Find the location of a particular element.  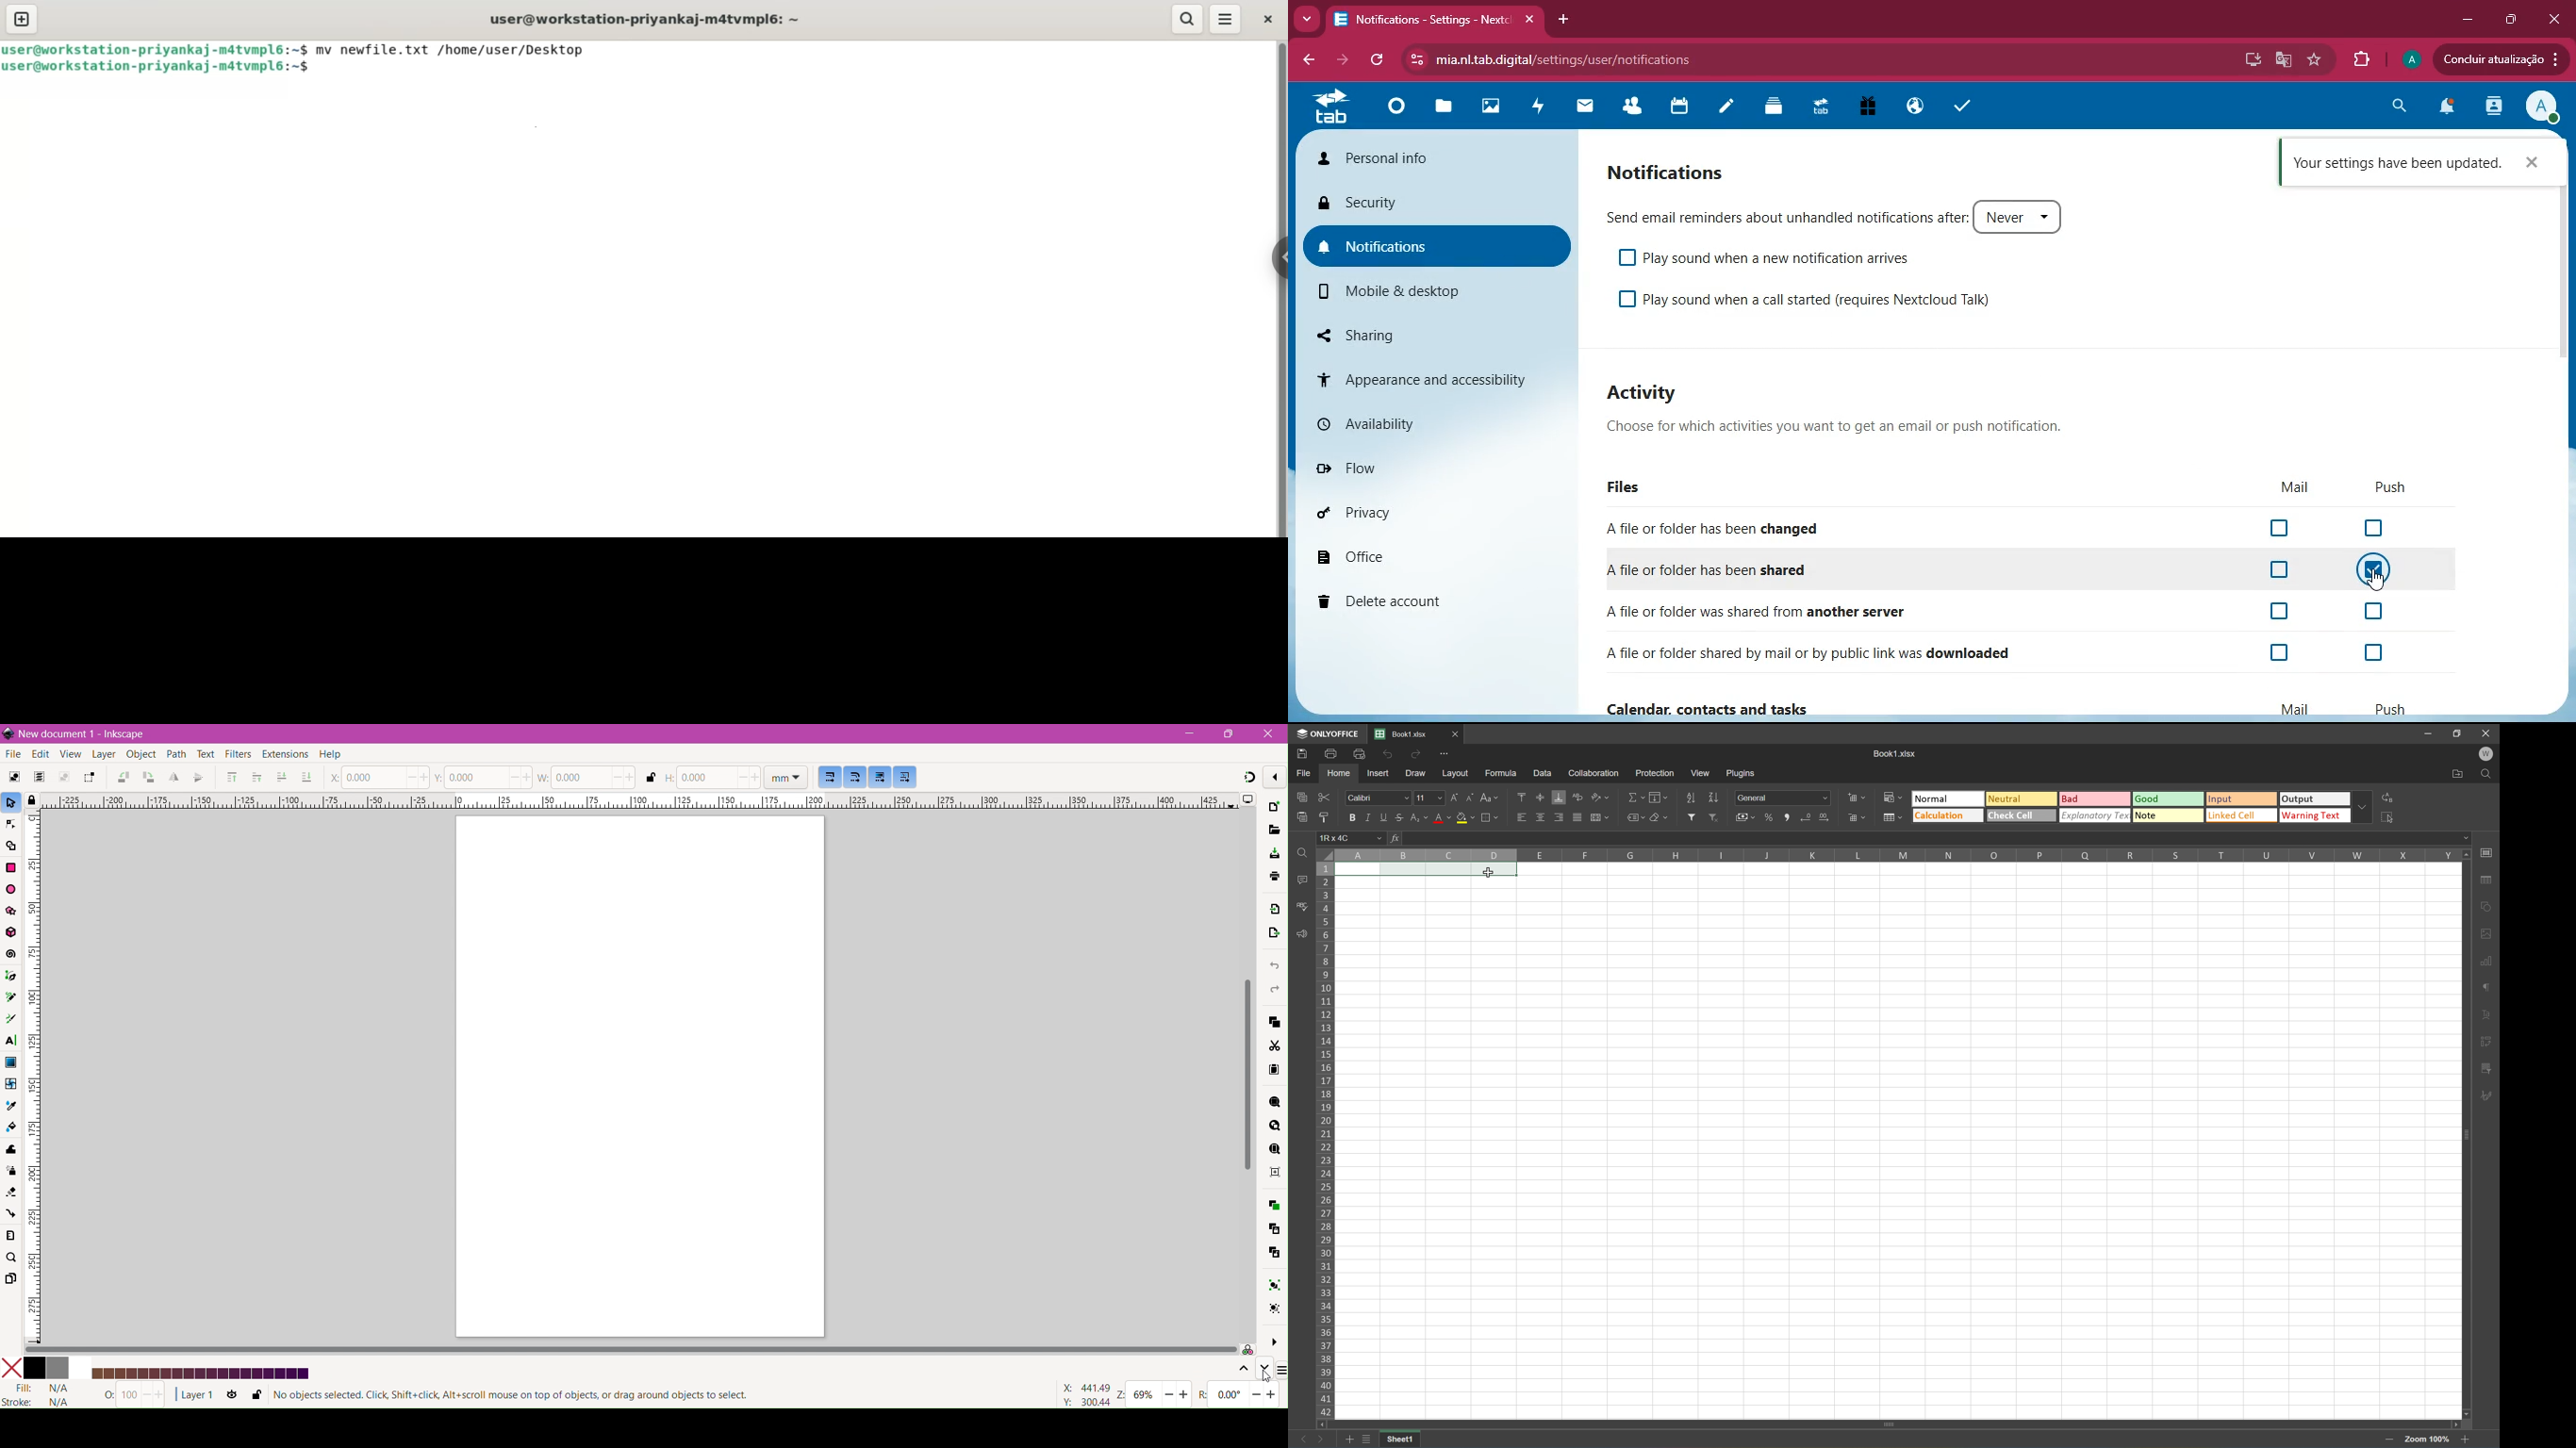

Group is located at coordinates (1271, 1283).